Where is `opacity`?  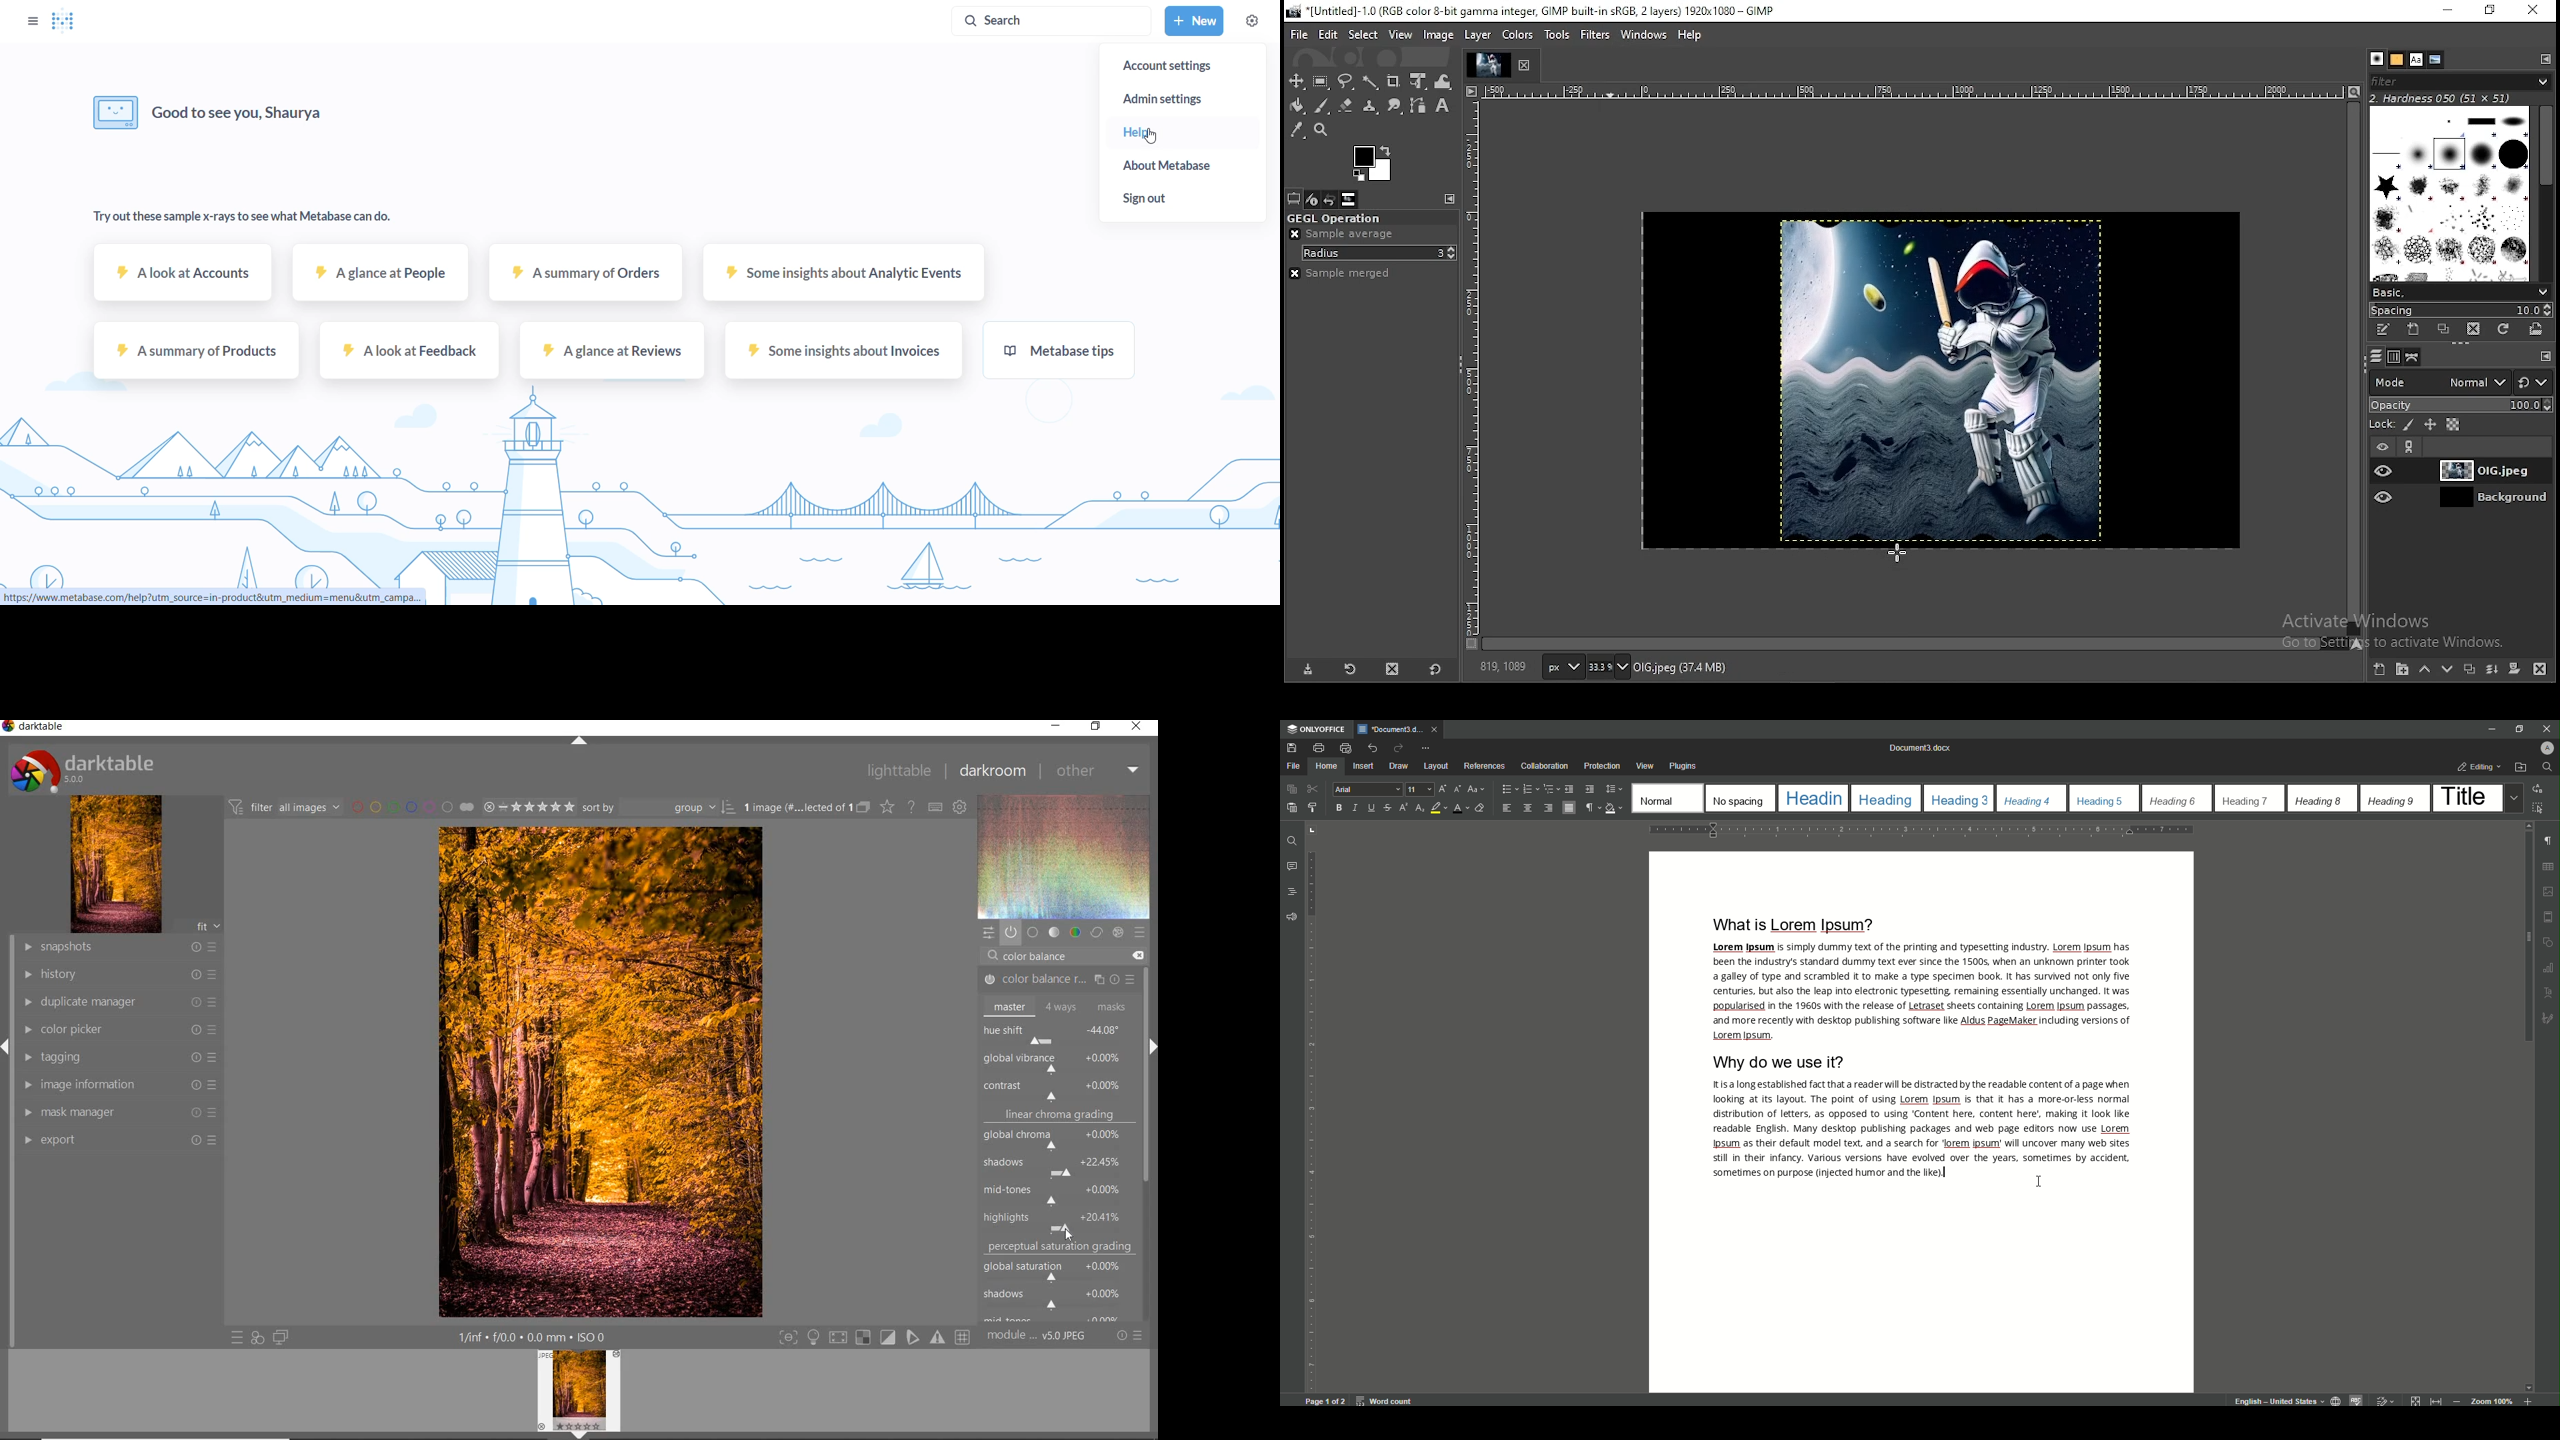
opacity is located at coordinates (2460, 404).